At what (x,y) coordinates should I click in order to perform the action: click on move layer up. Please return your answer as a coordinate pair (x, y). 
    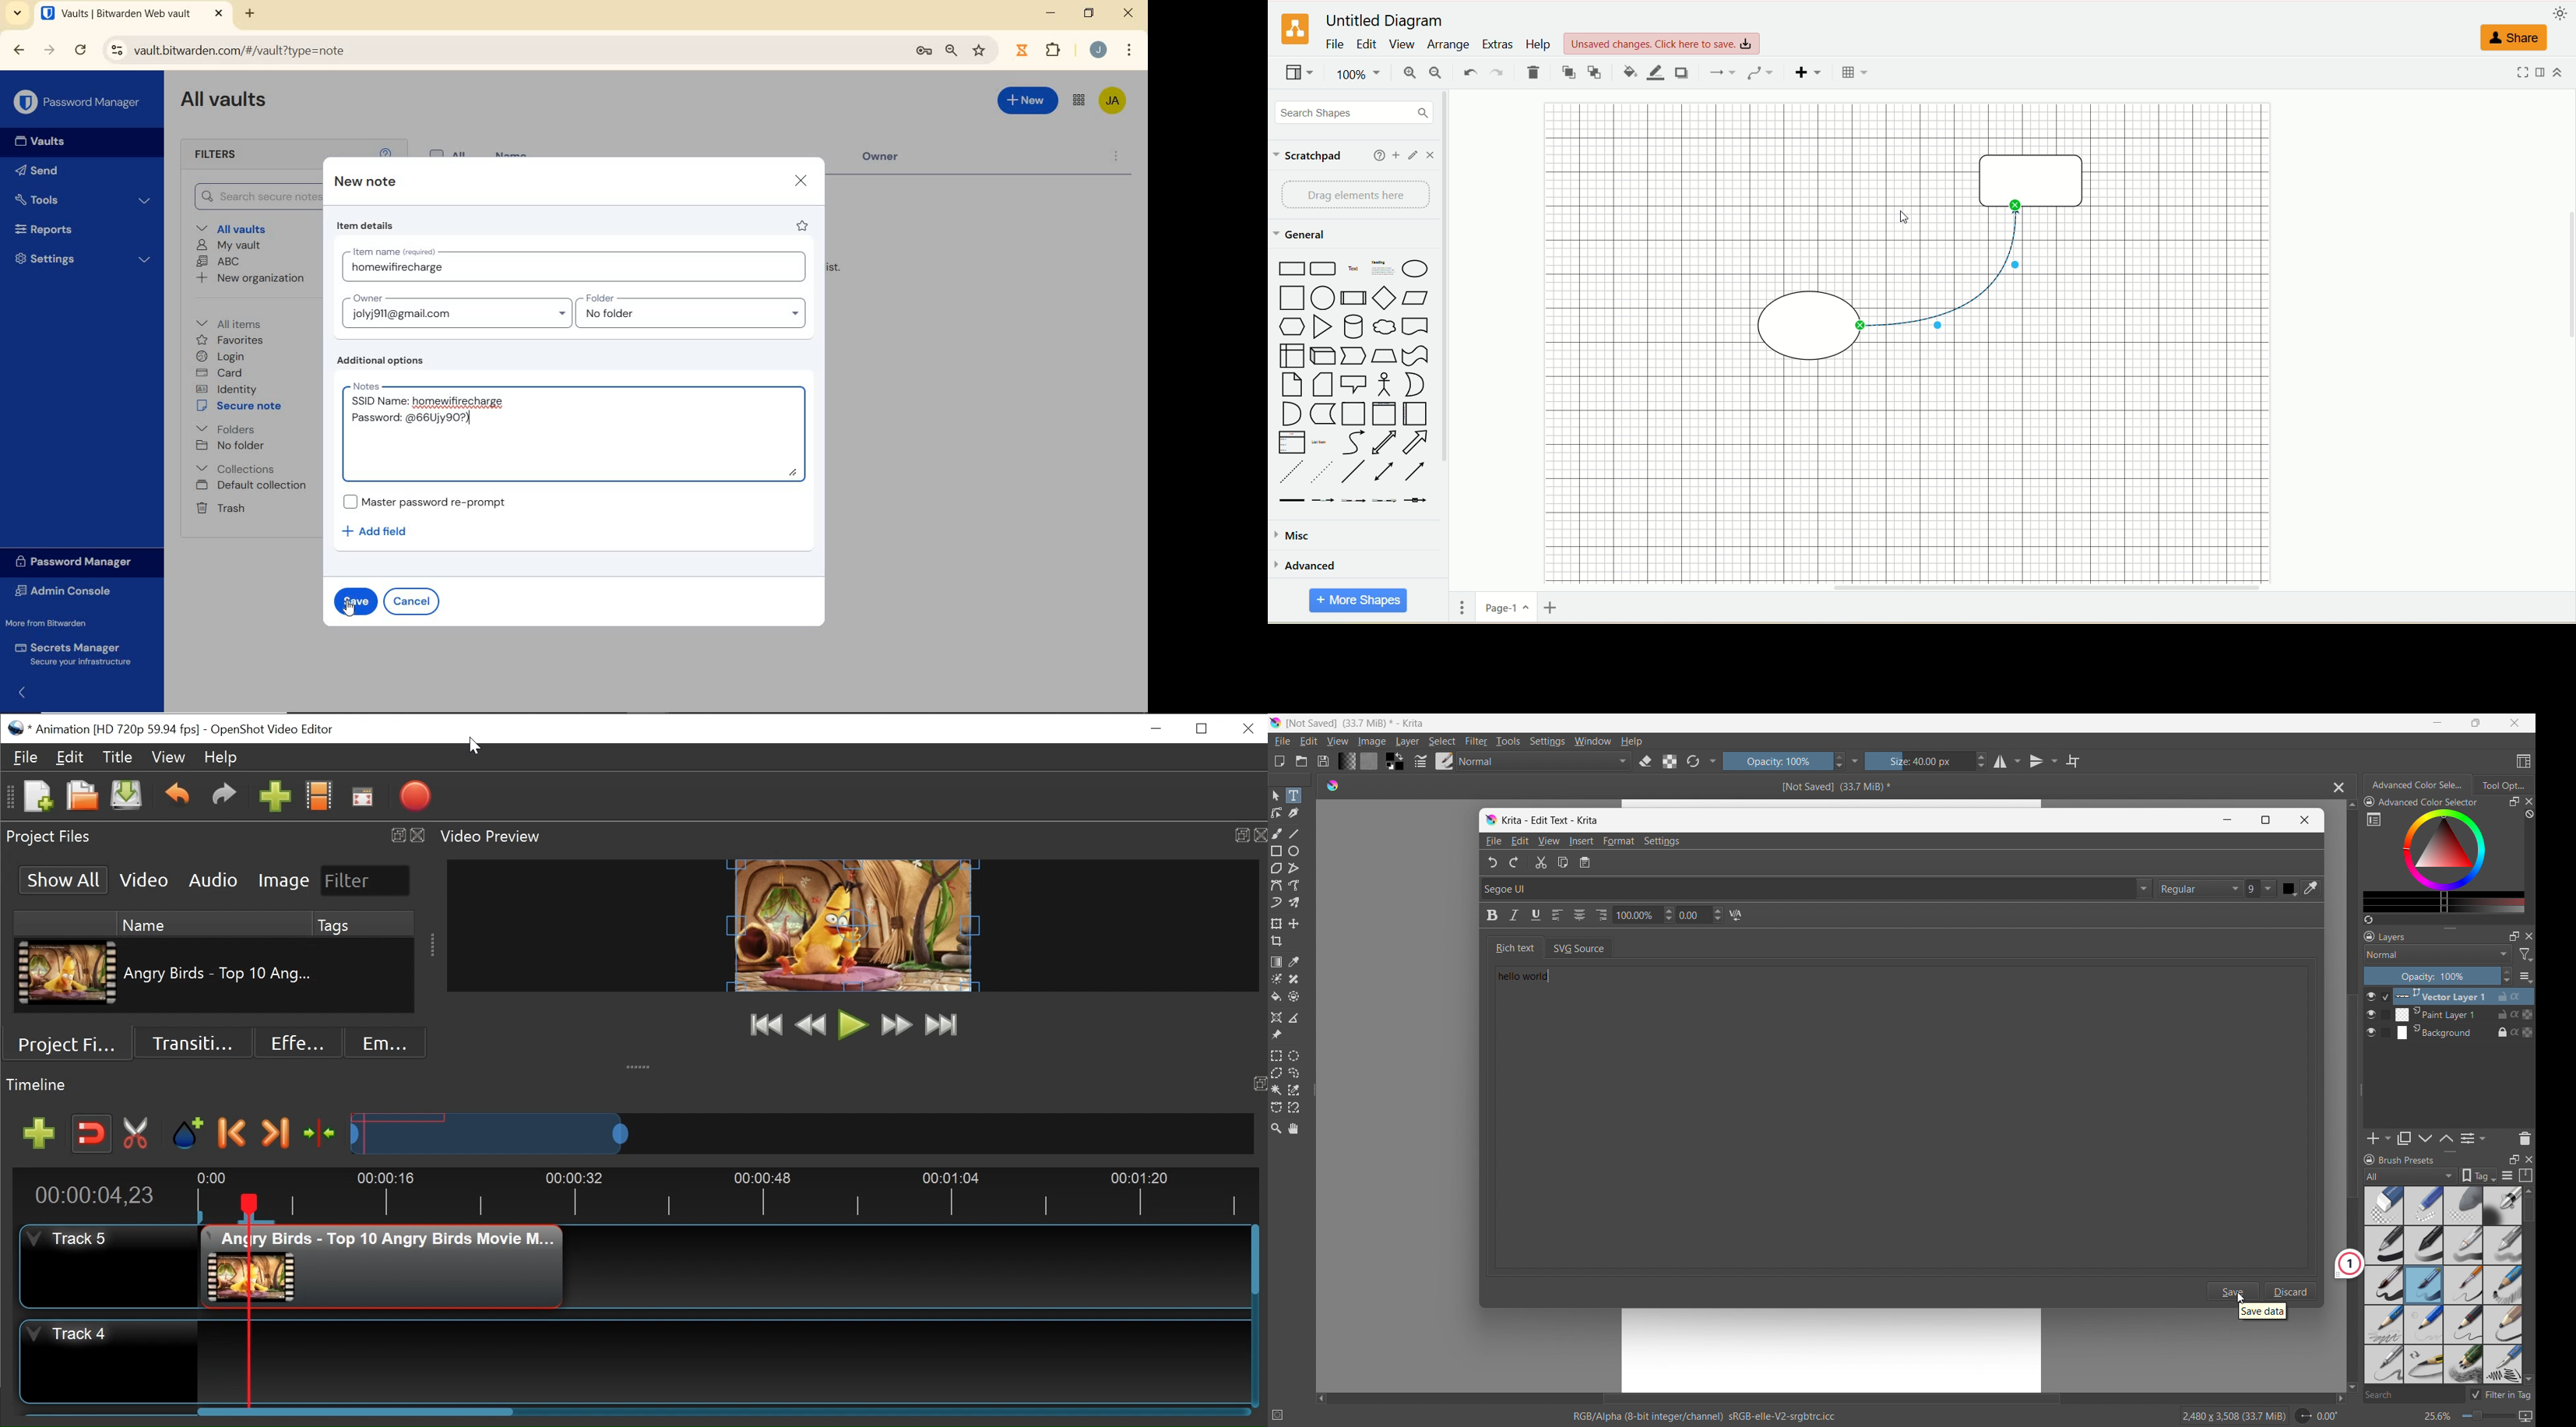
    Looking at the image, I should click on (2426, 1139).